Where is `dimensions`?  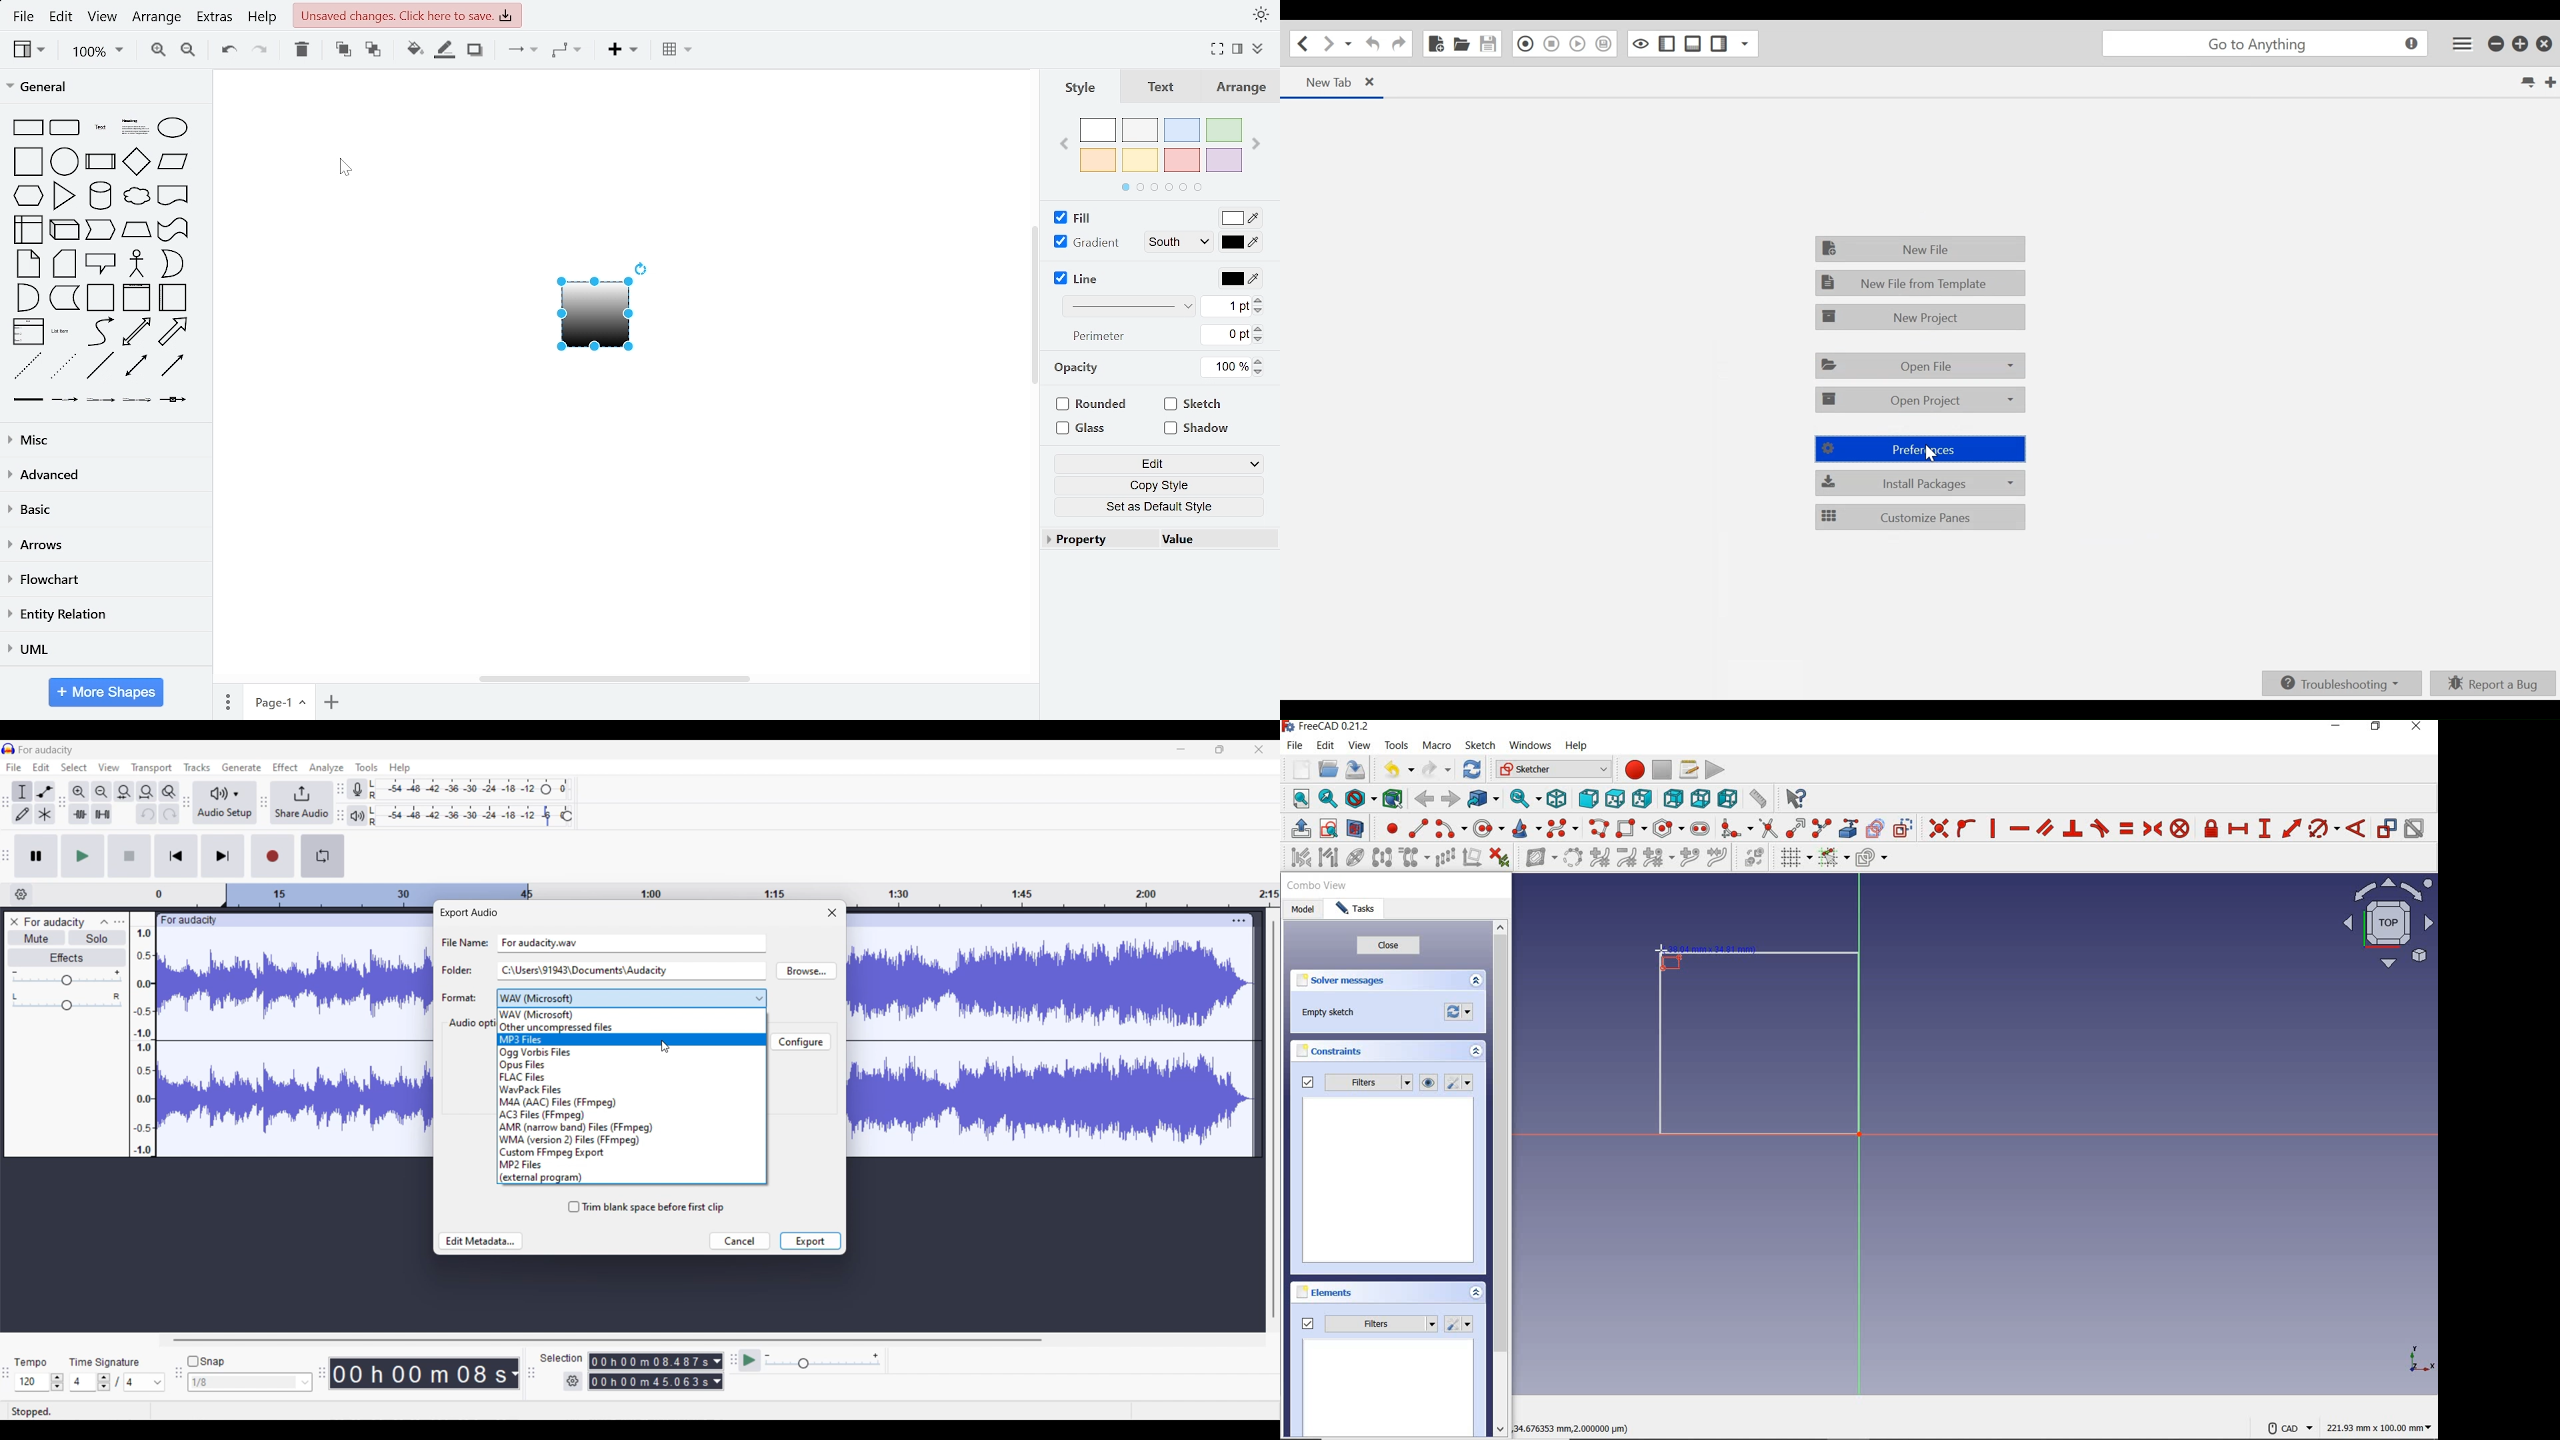 dimensions is located at coordinates (1579, 1427).